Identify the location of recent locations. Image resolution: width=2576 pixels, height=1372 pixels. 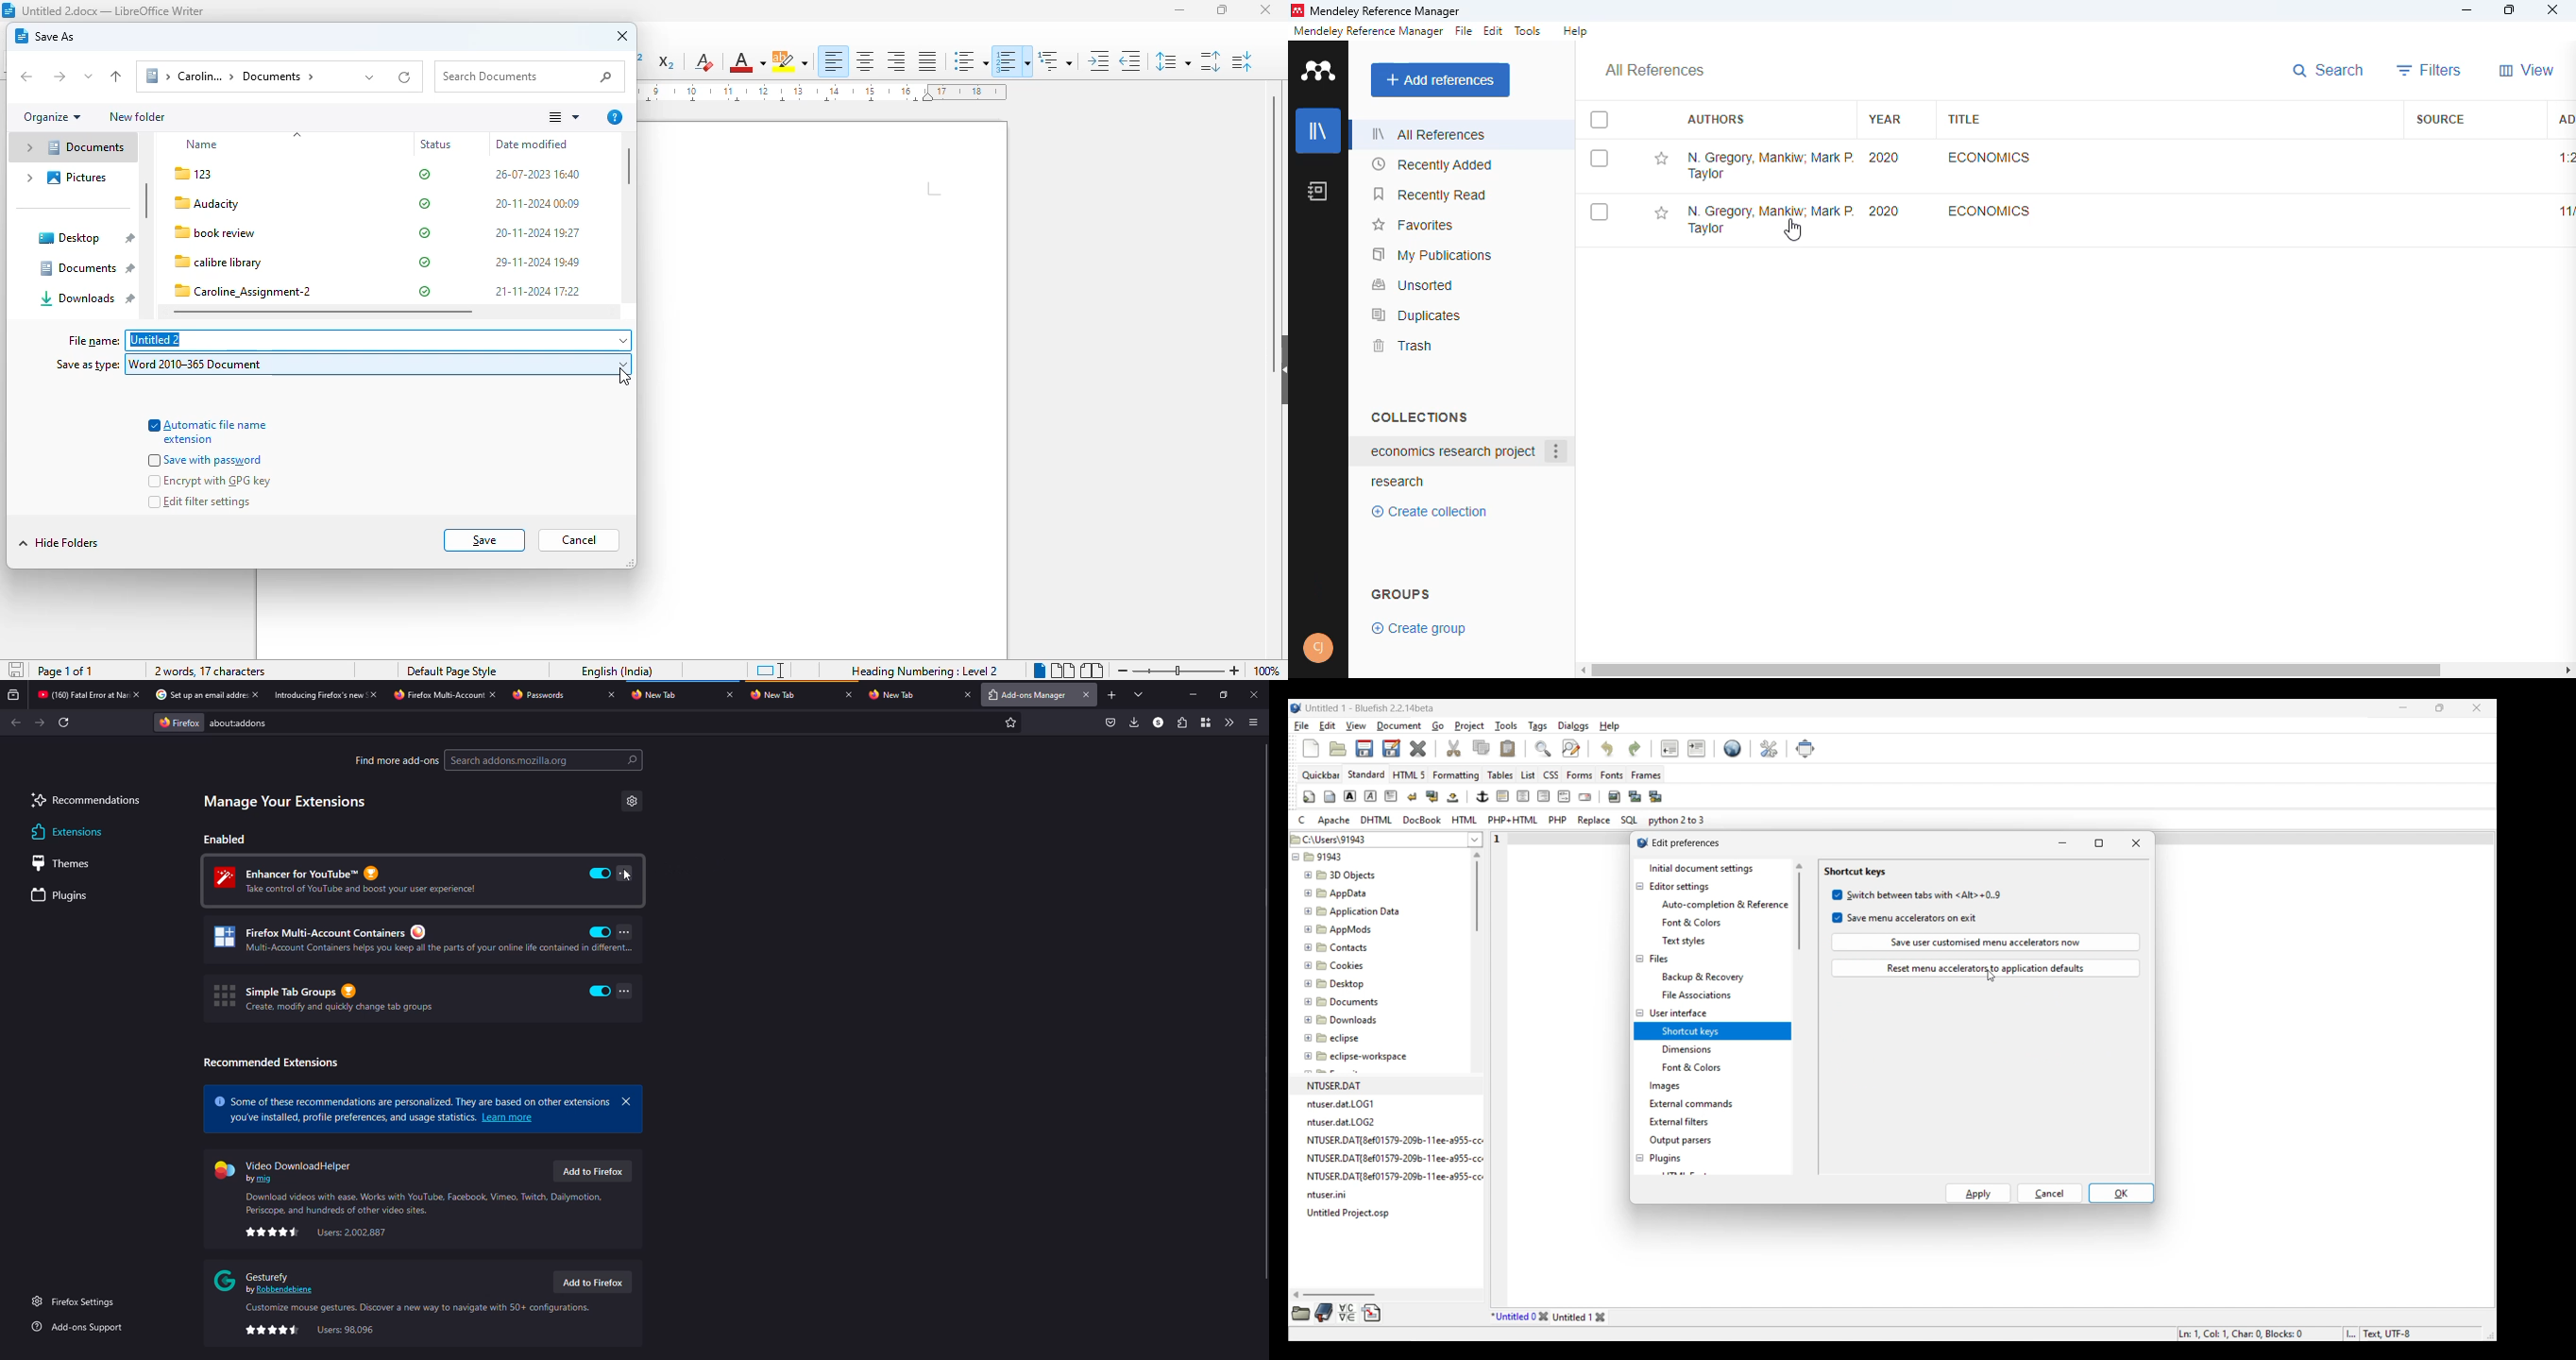
(89, 76).